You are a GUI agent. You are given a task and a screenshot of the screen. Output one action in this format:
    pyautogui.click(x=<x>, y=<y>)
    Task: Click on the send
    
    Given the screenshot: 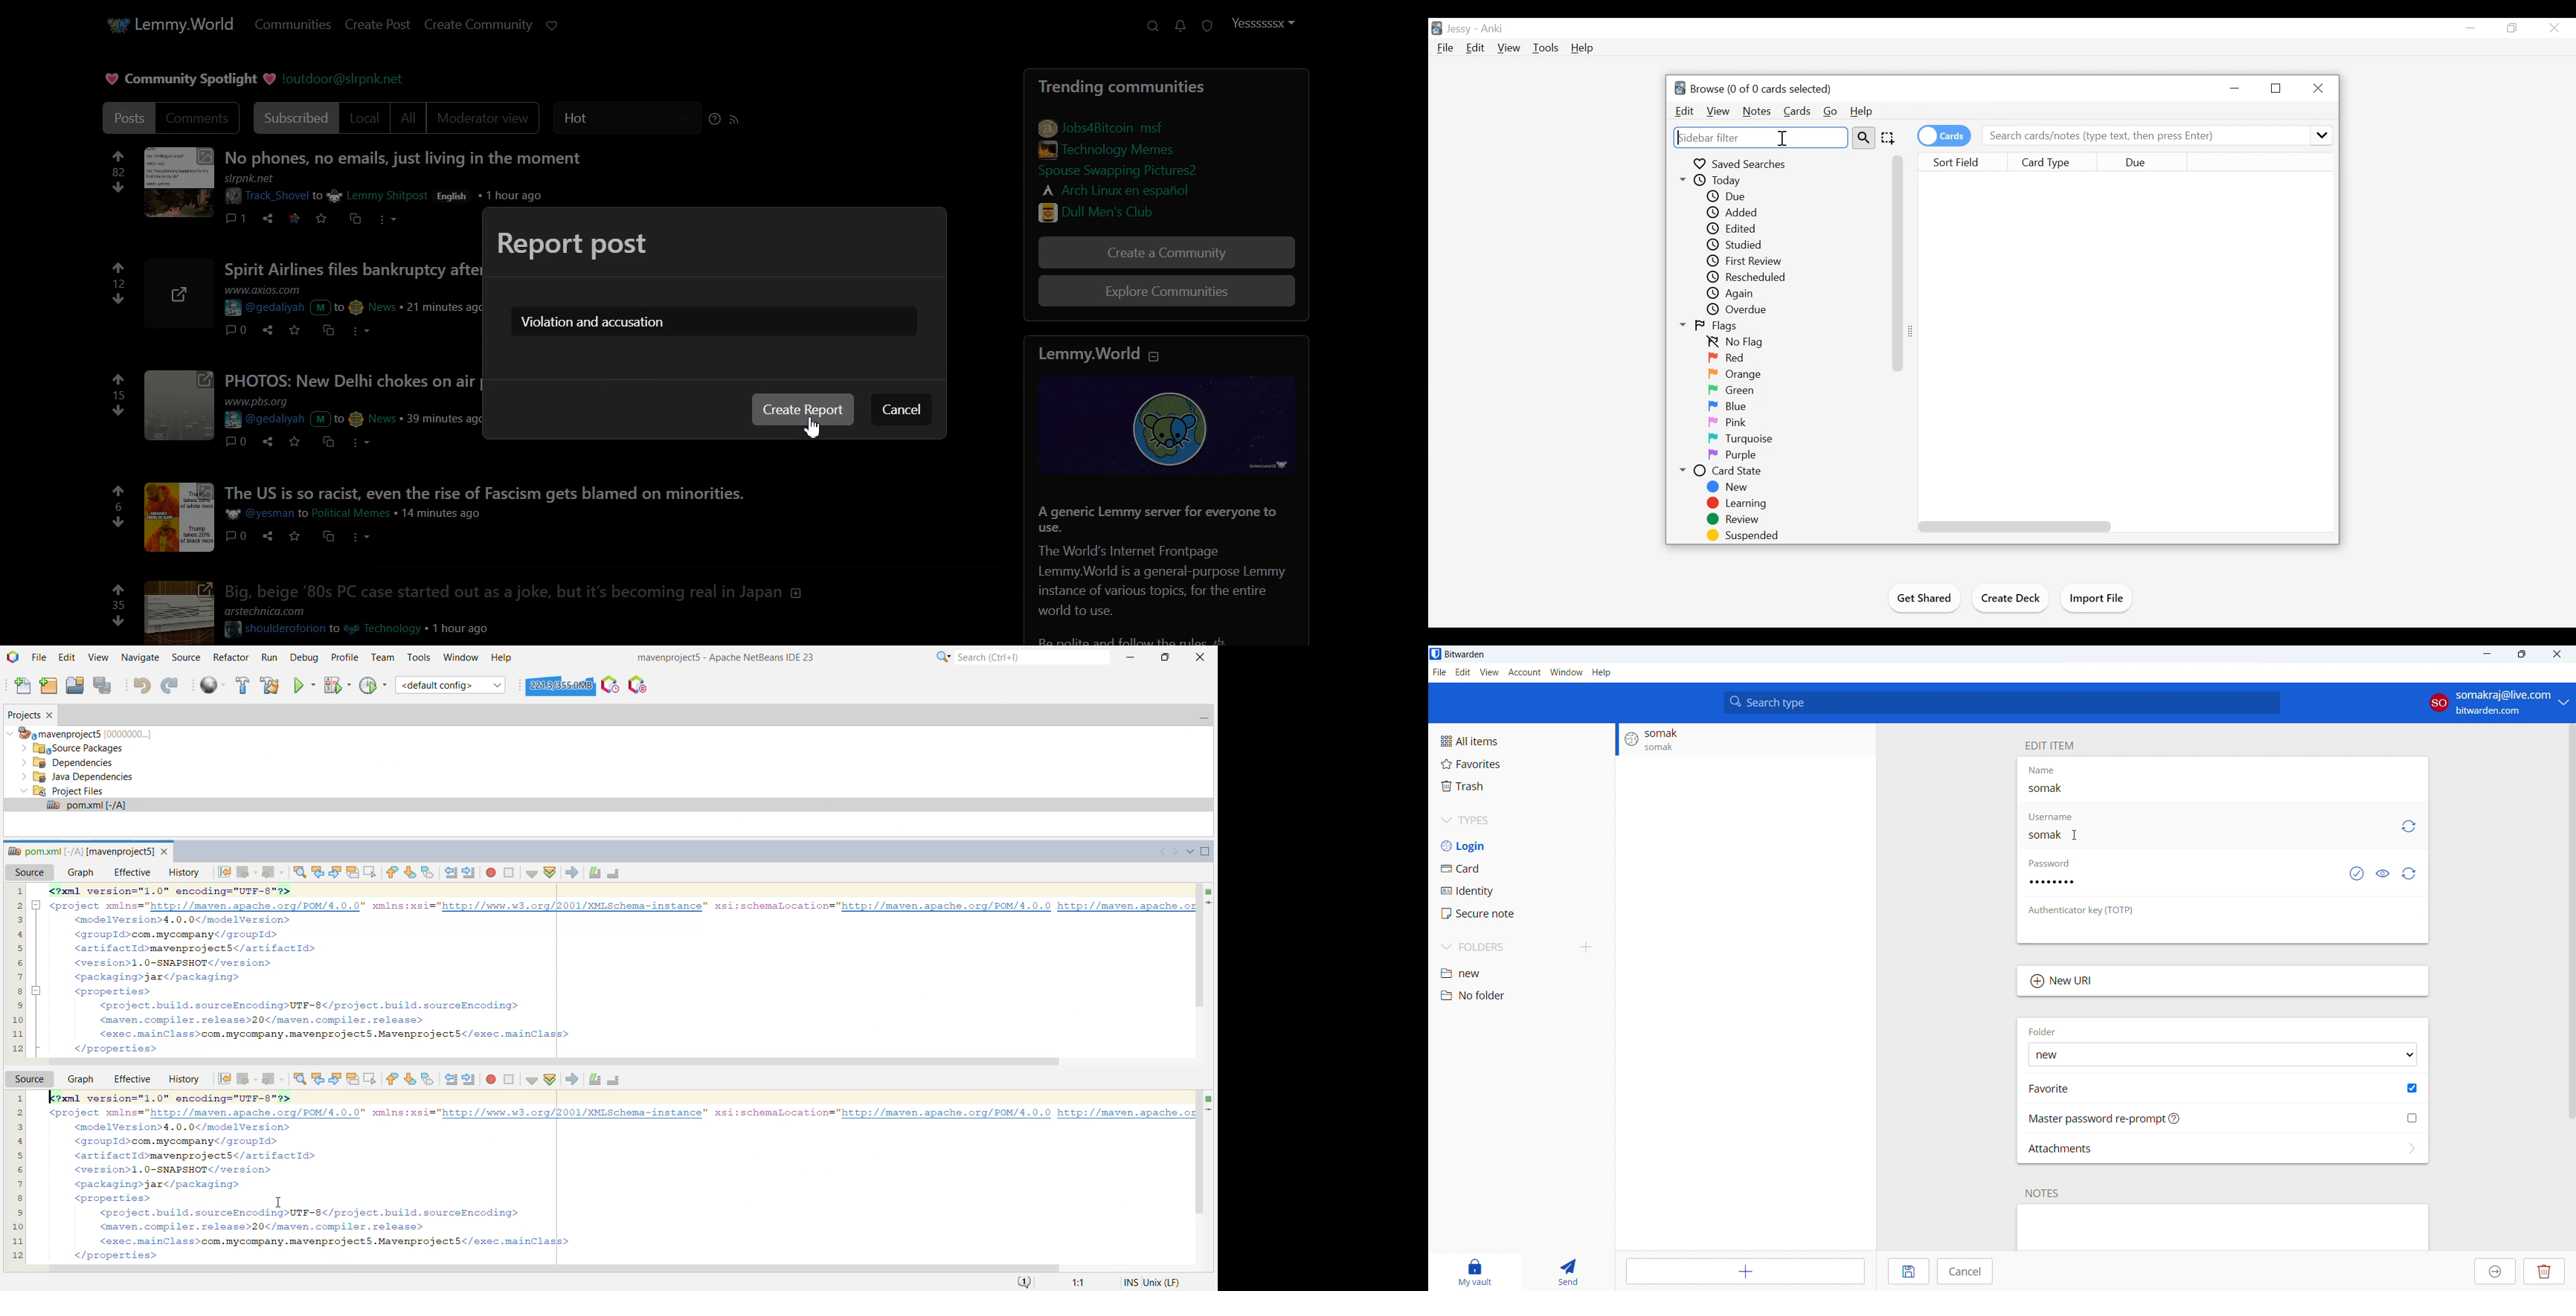 What is the action you would take?
    pyautogui.click(x=1571, y=1272)
    